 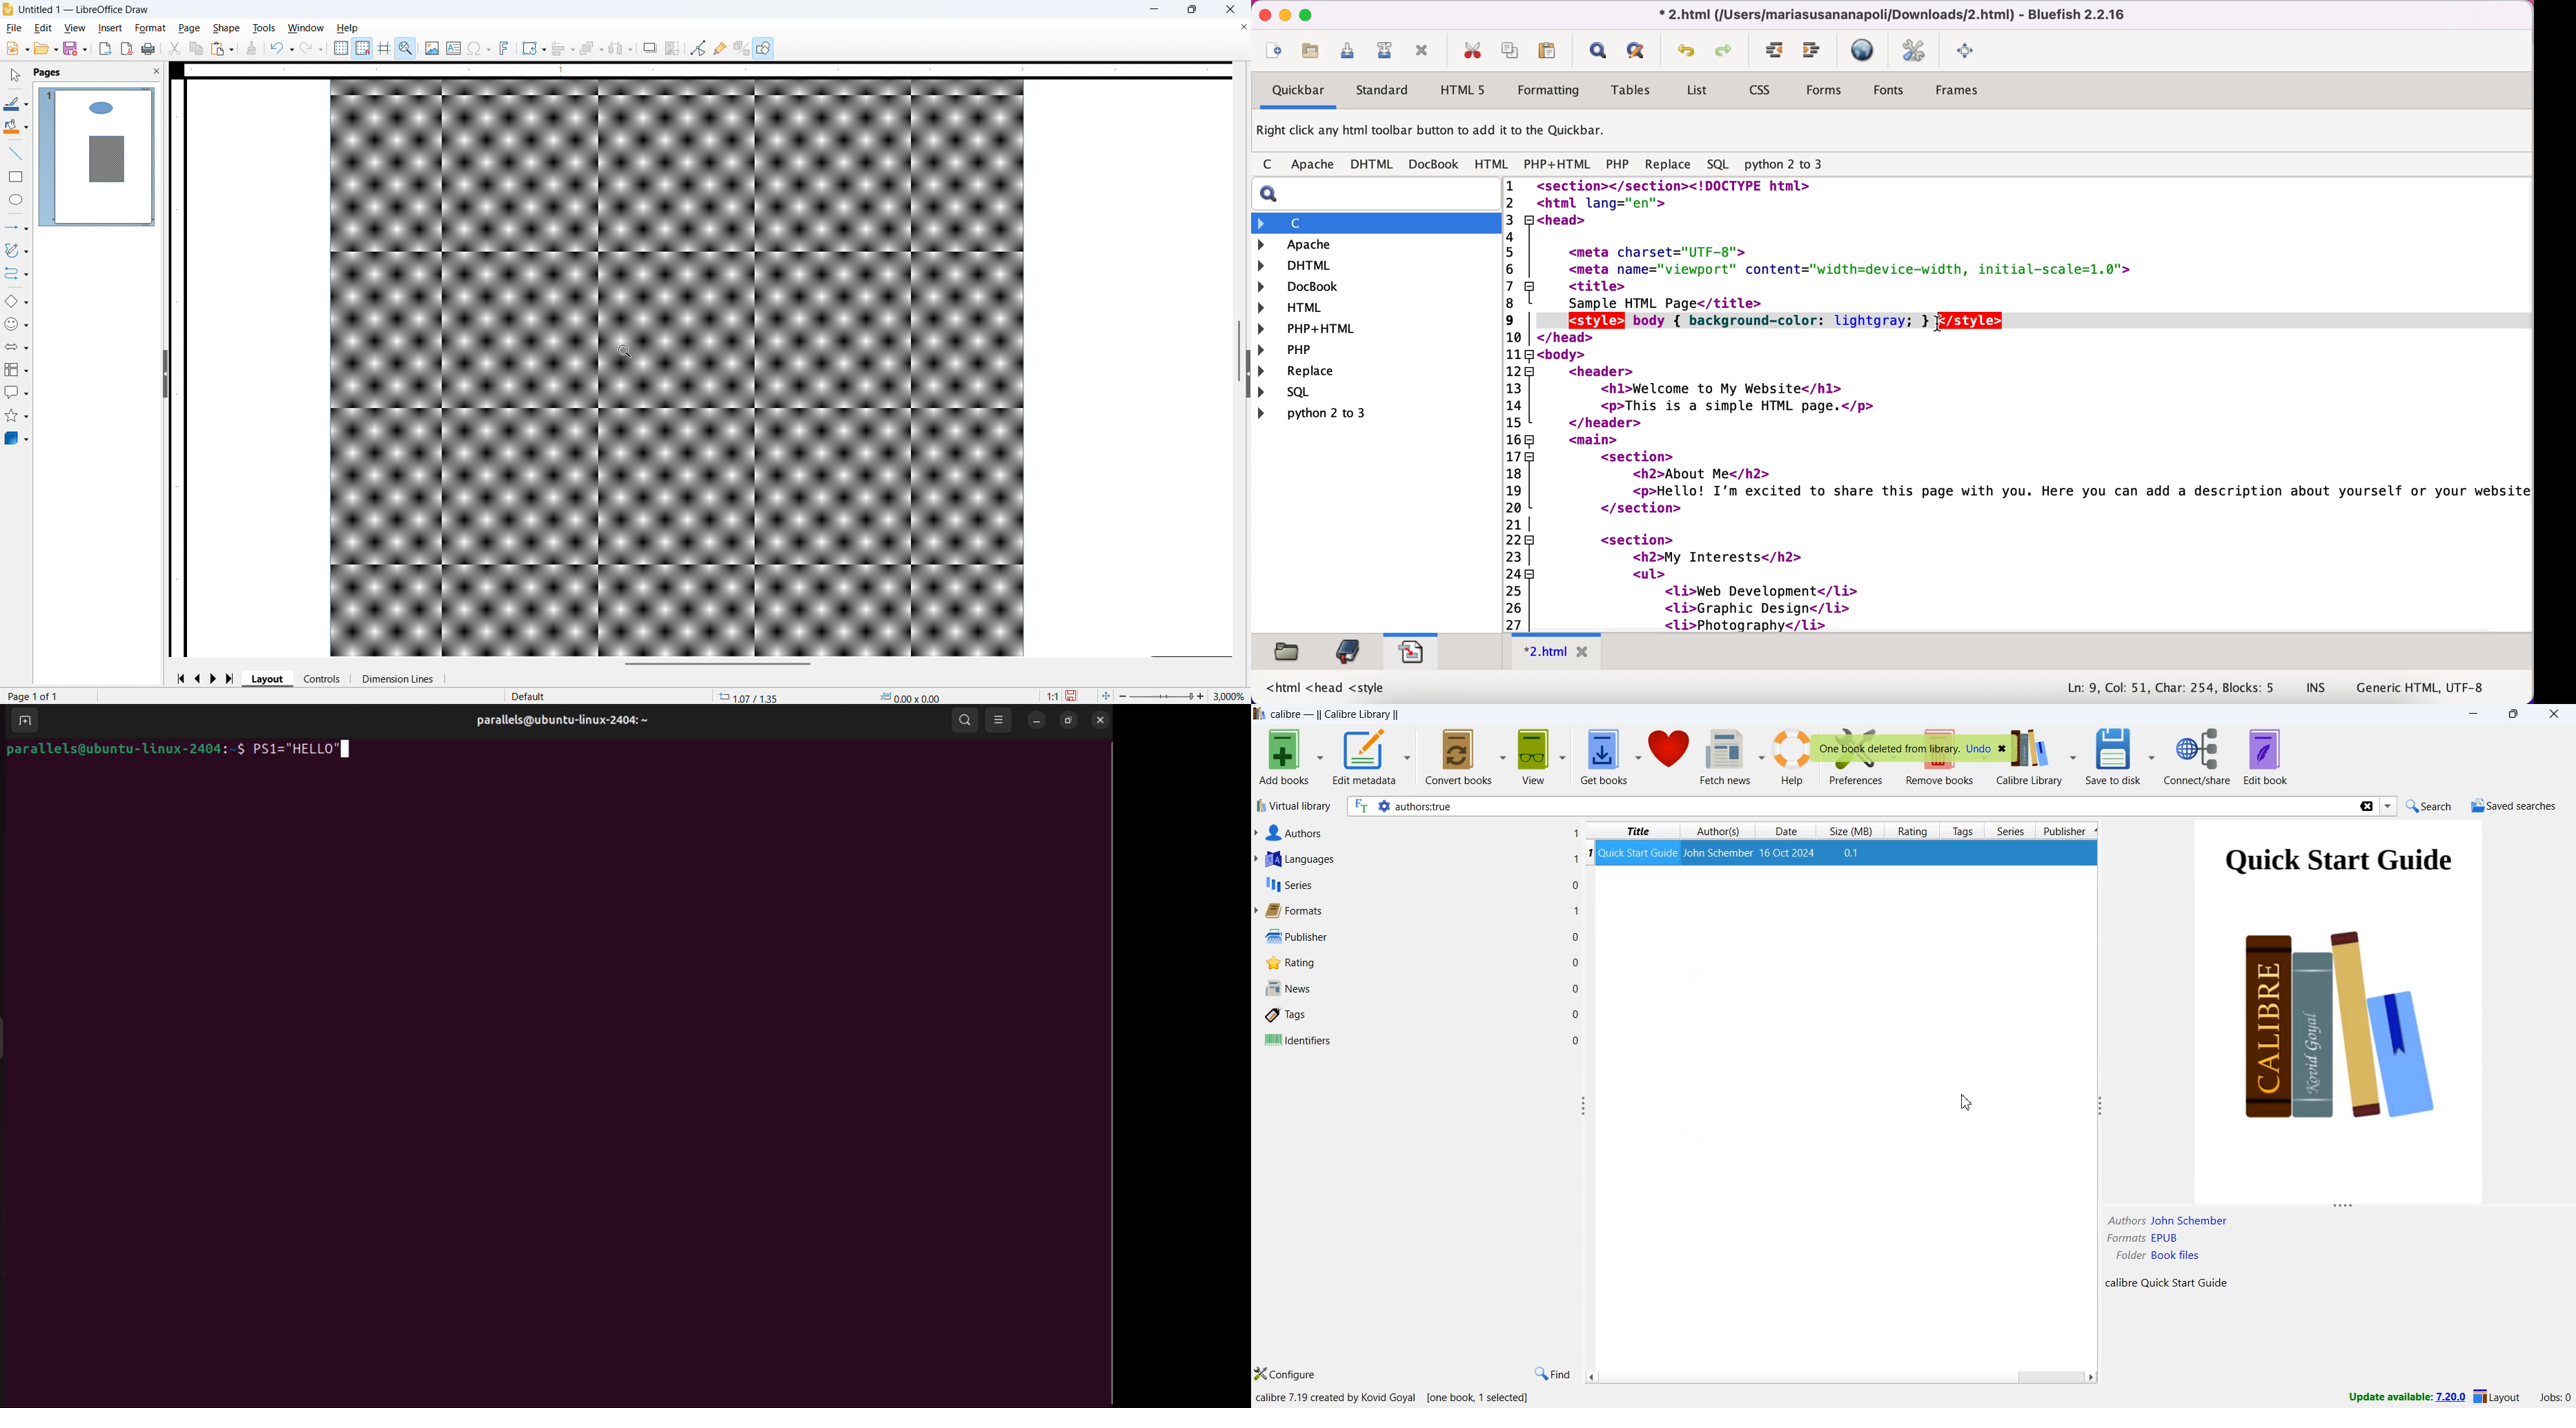 What do you see at coordinates (16, 274) in the screenshot?
I see `Connectors ` at bounding box center [16, 274].